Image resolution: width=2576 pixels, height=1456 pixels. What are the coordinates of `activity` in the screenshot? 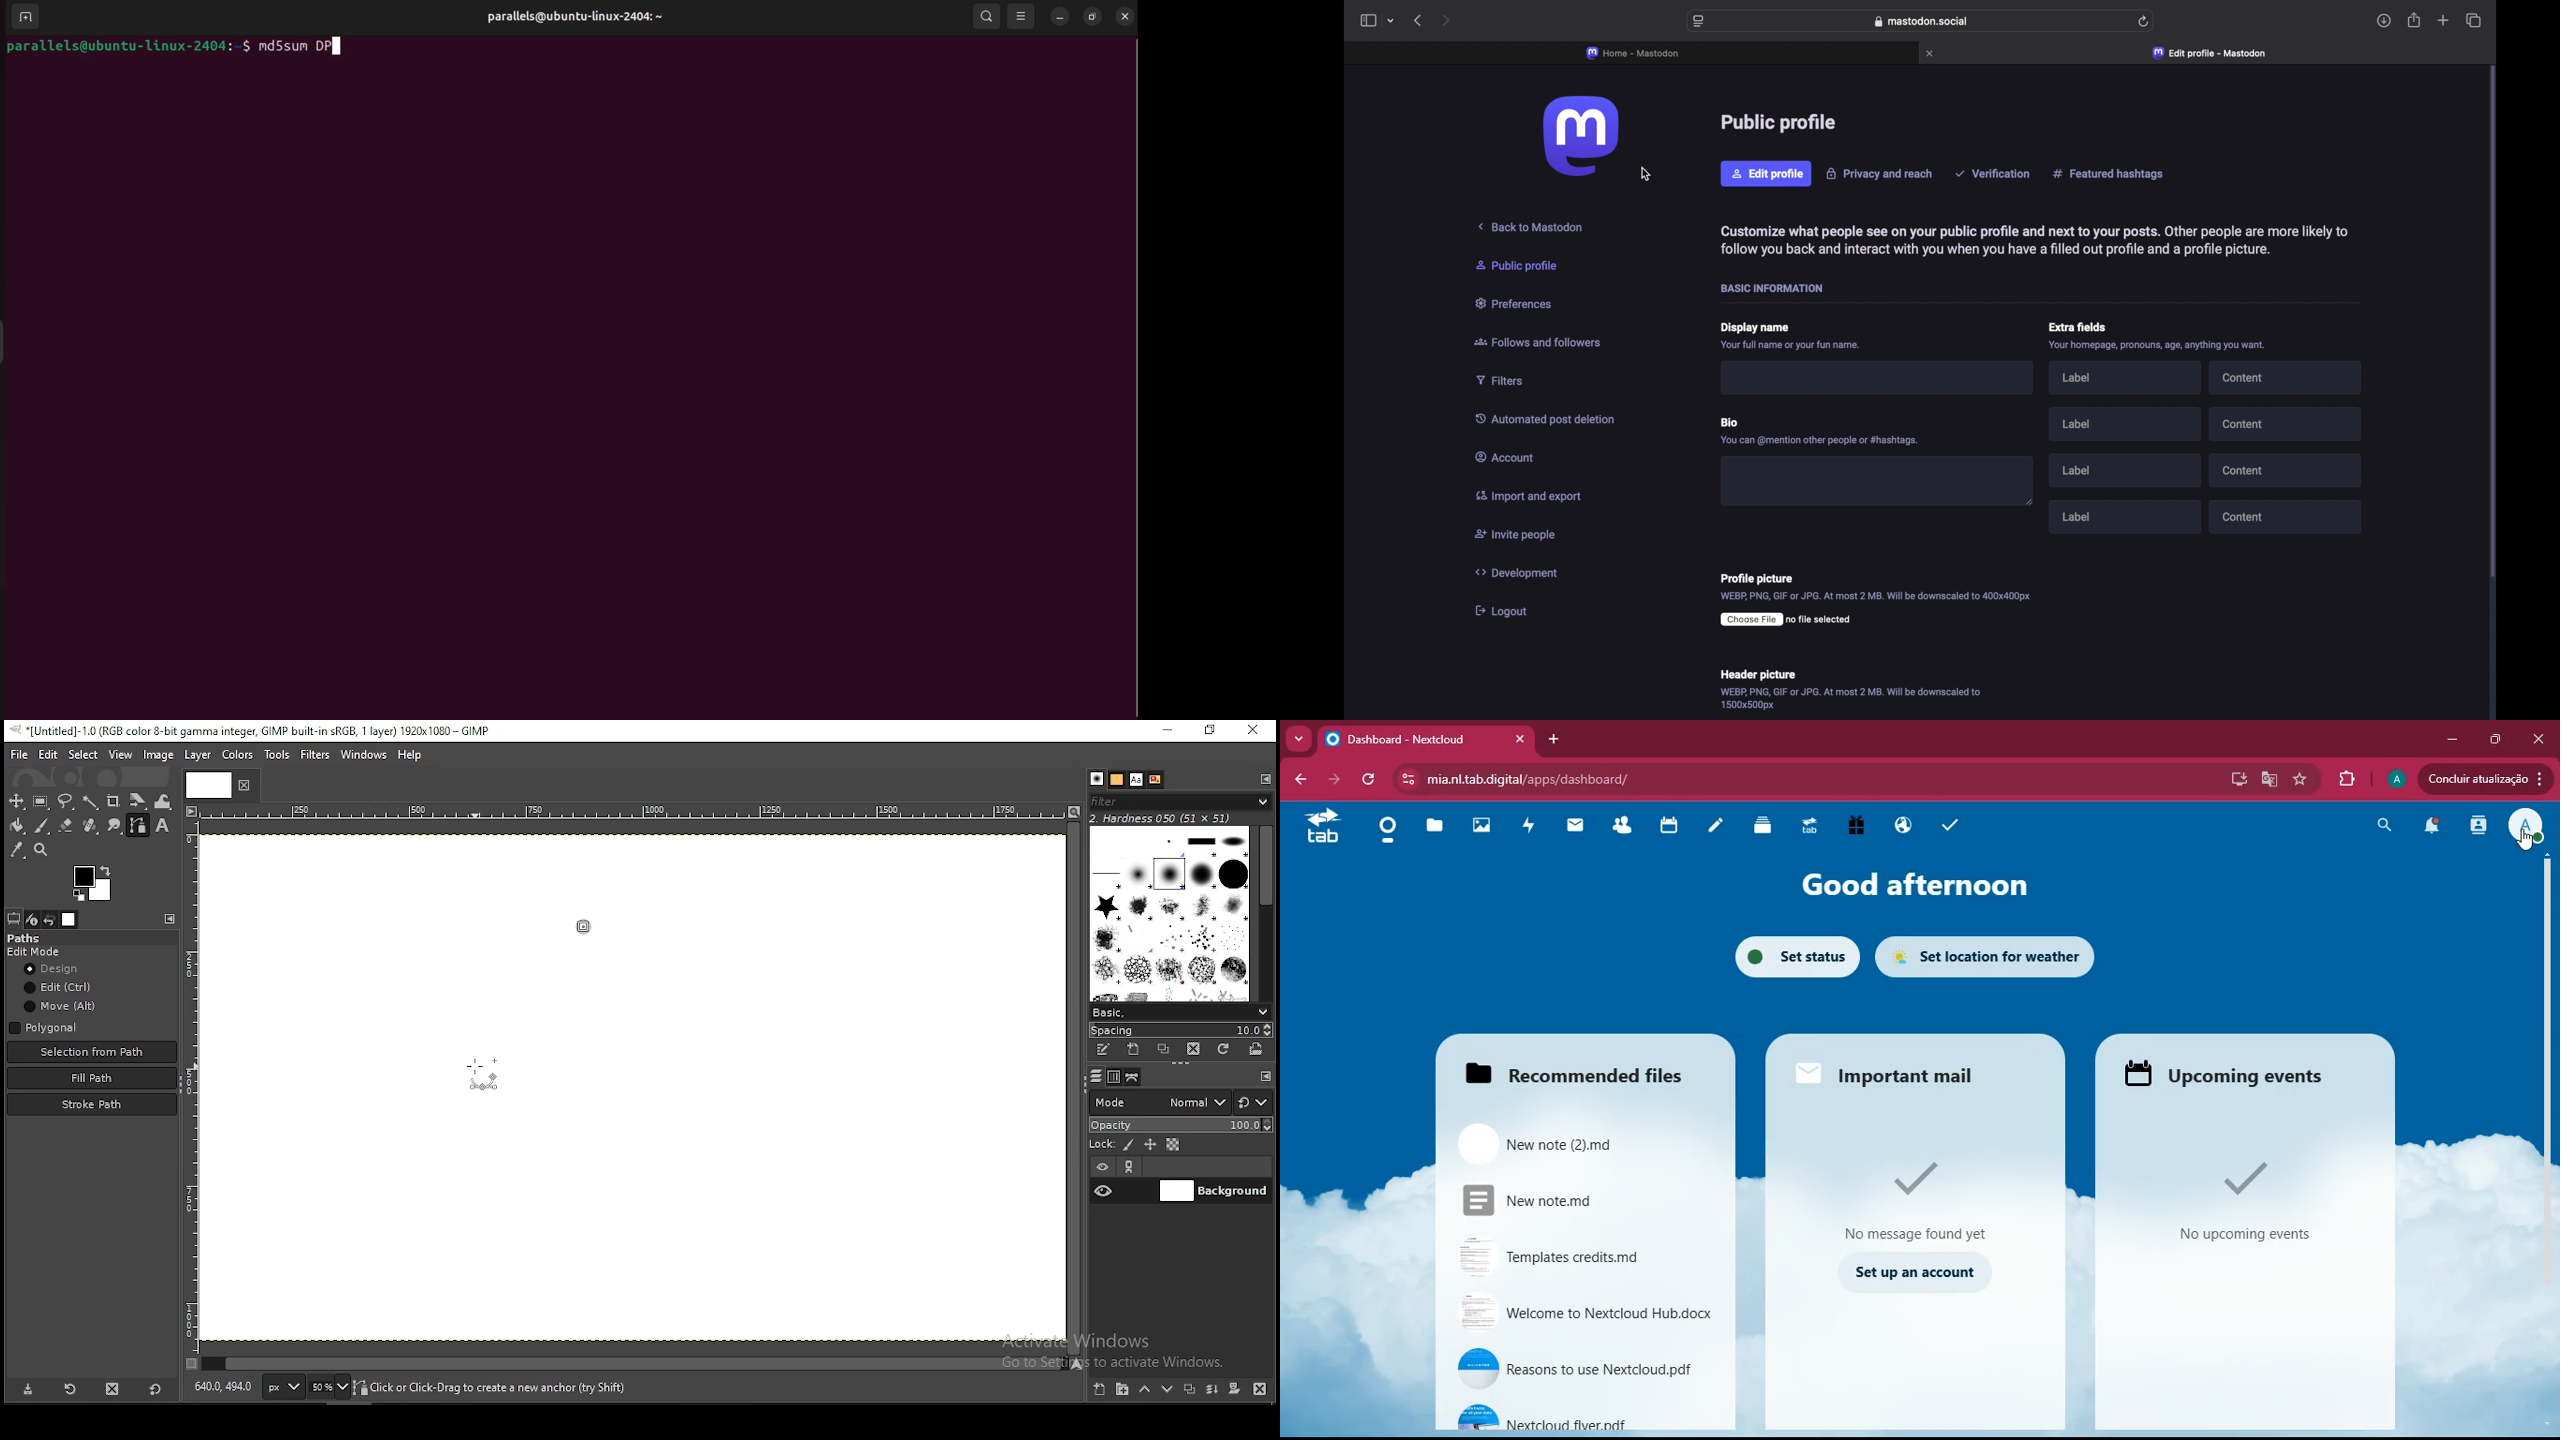 It's located at (2476, 831).